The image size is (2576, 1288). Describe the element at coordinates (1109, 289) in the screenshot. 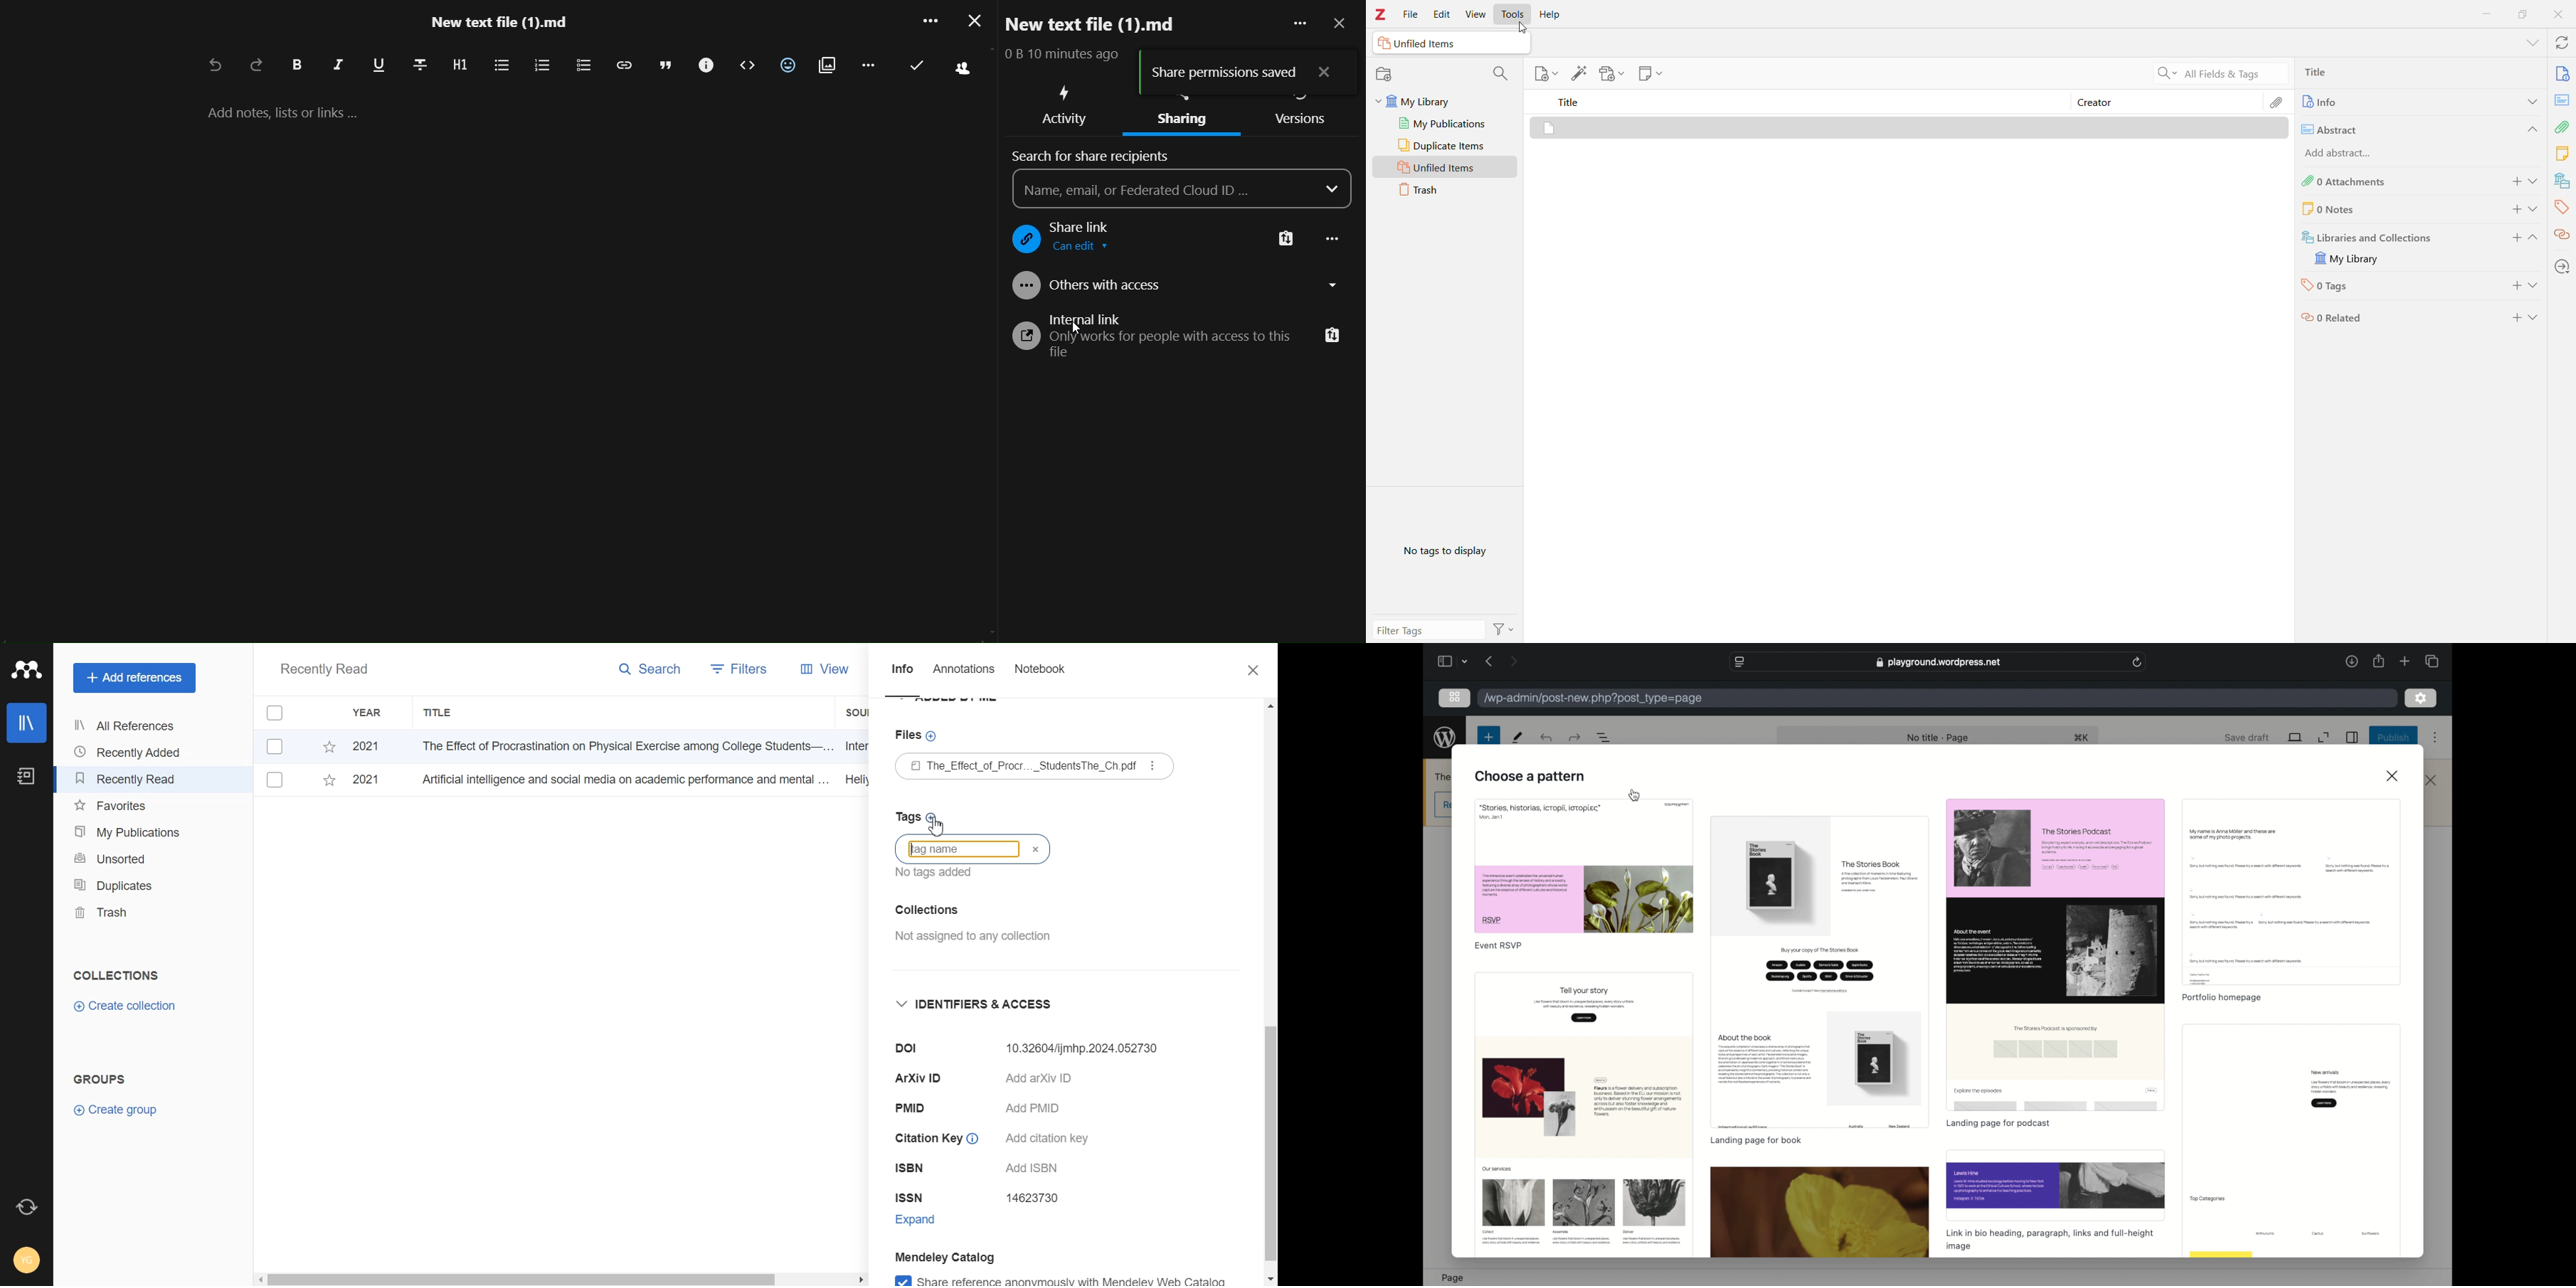

I see `offers with access` at that location.